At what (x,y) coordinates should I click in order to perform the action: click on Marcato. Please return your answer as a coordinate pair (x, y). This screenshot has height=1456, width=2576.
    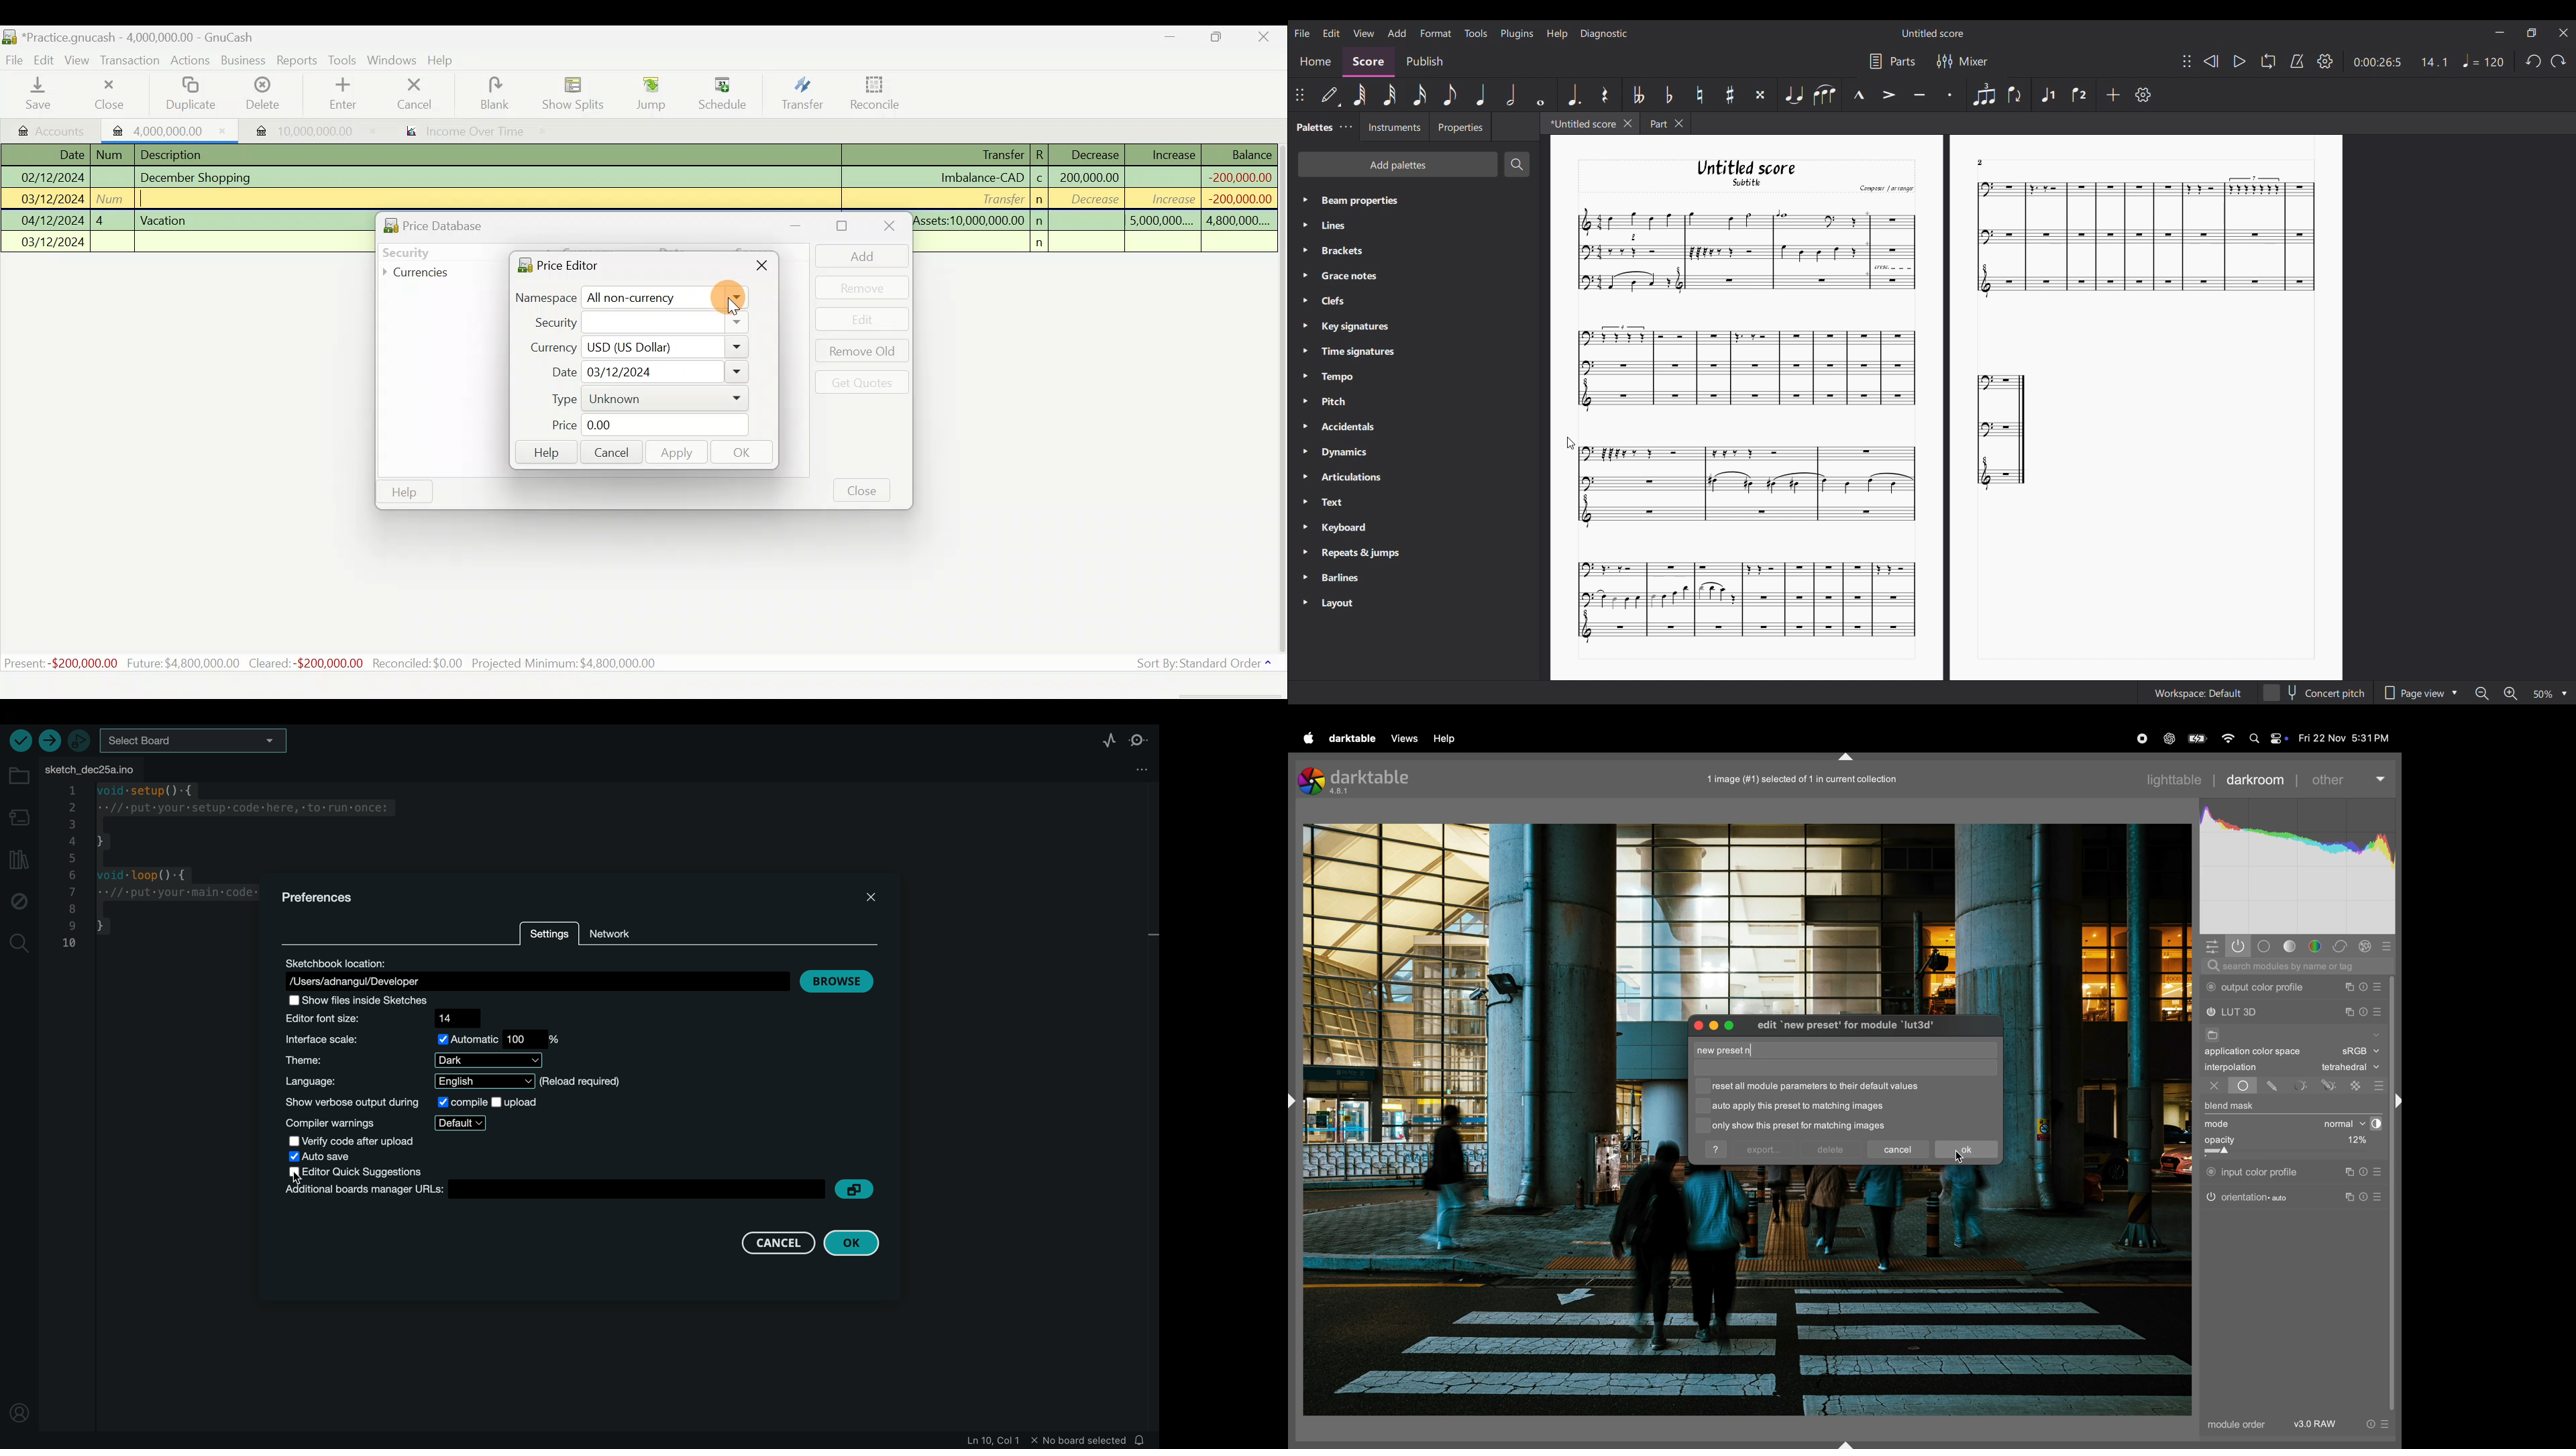
    Looking at the image, I should click on (1858, 95).